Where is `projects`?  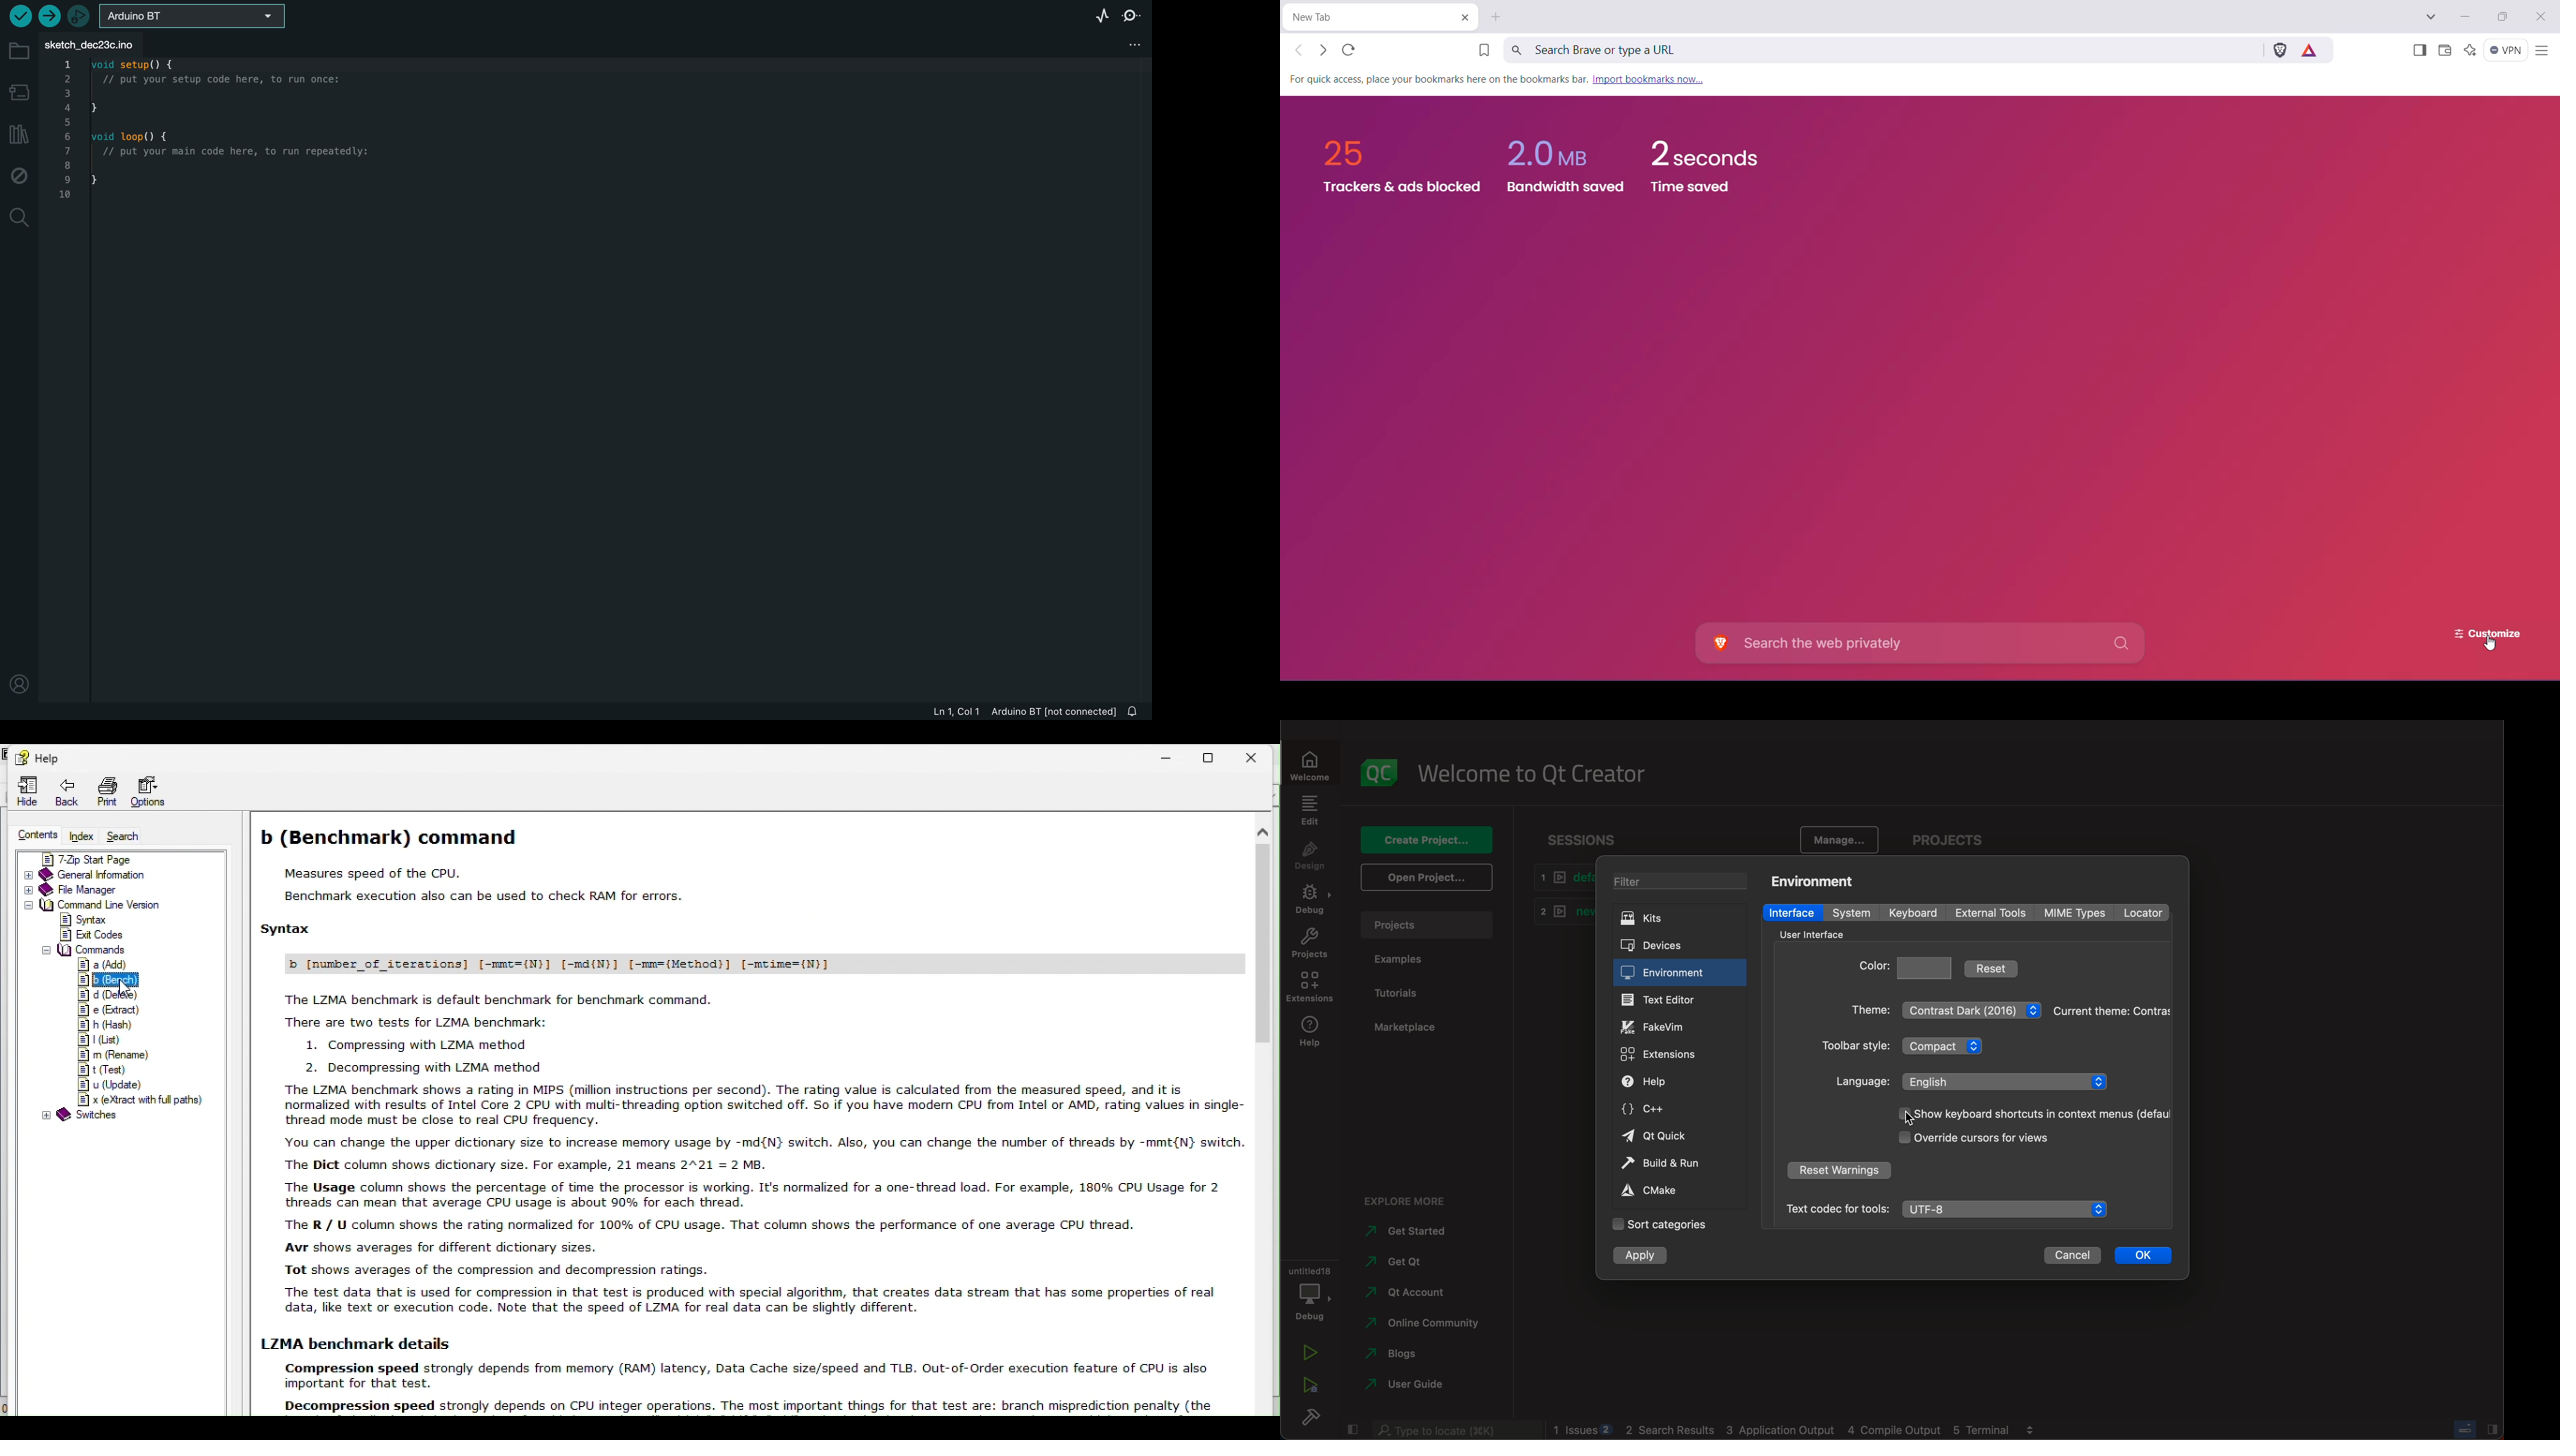
projects is located at coordinates (1943, 838).